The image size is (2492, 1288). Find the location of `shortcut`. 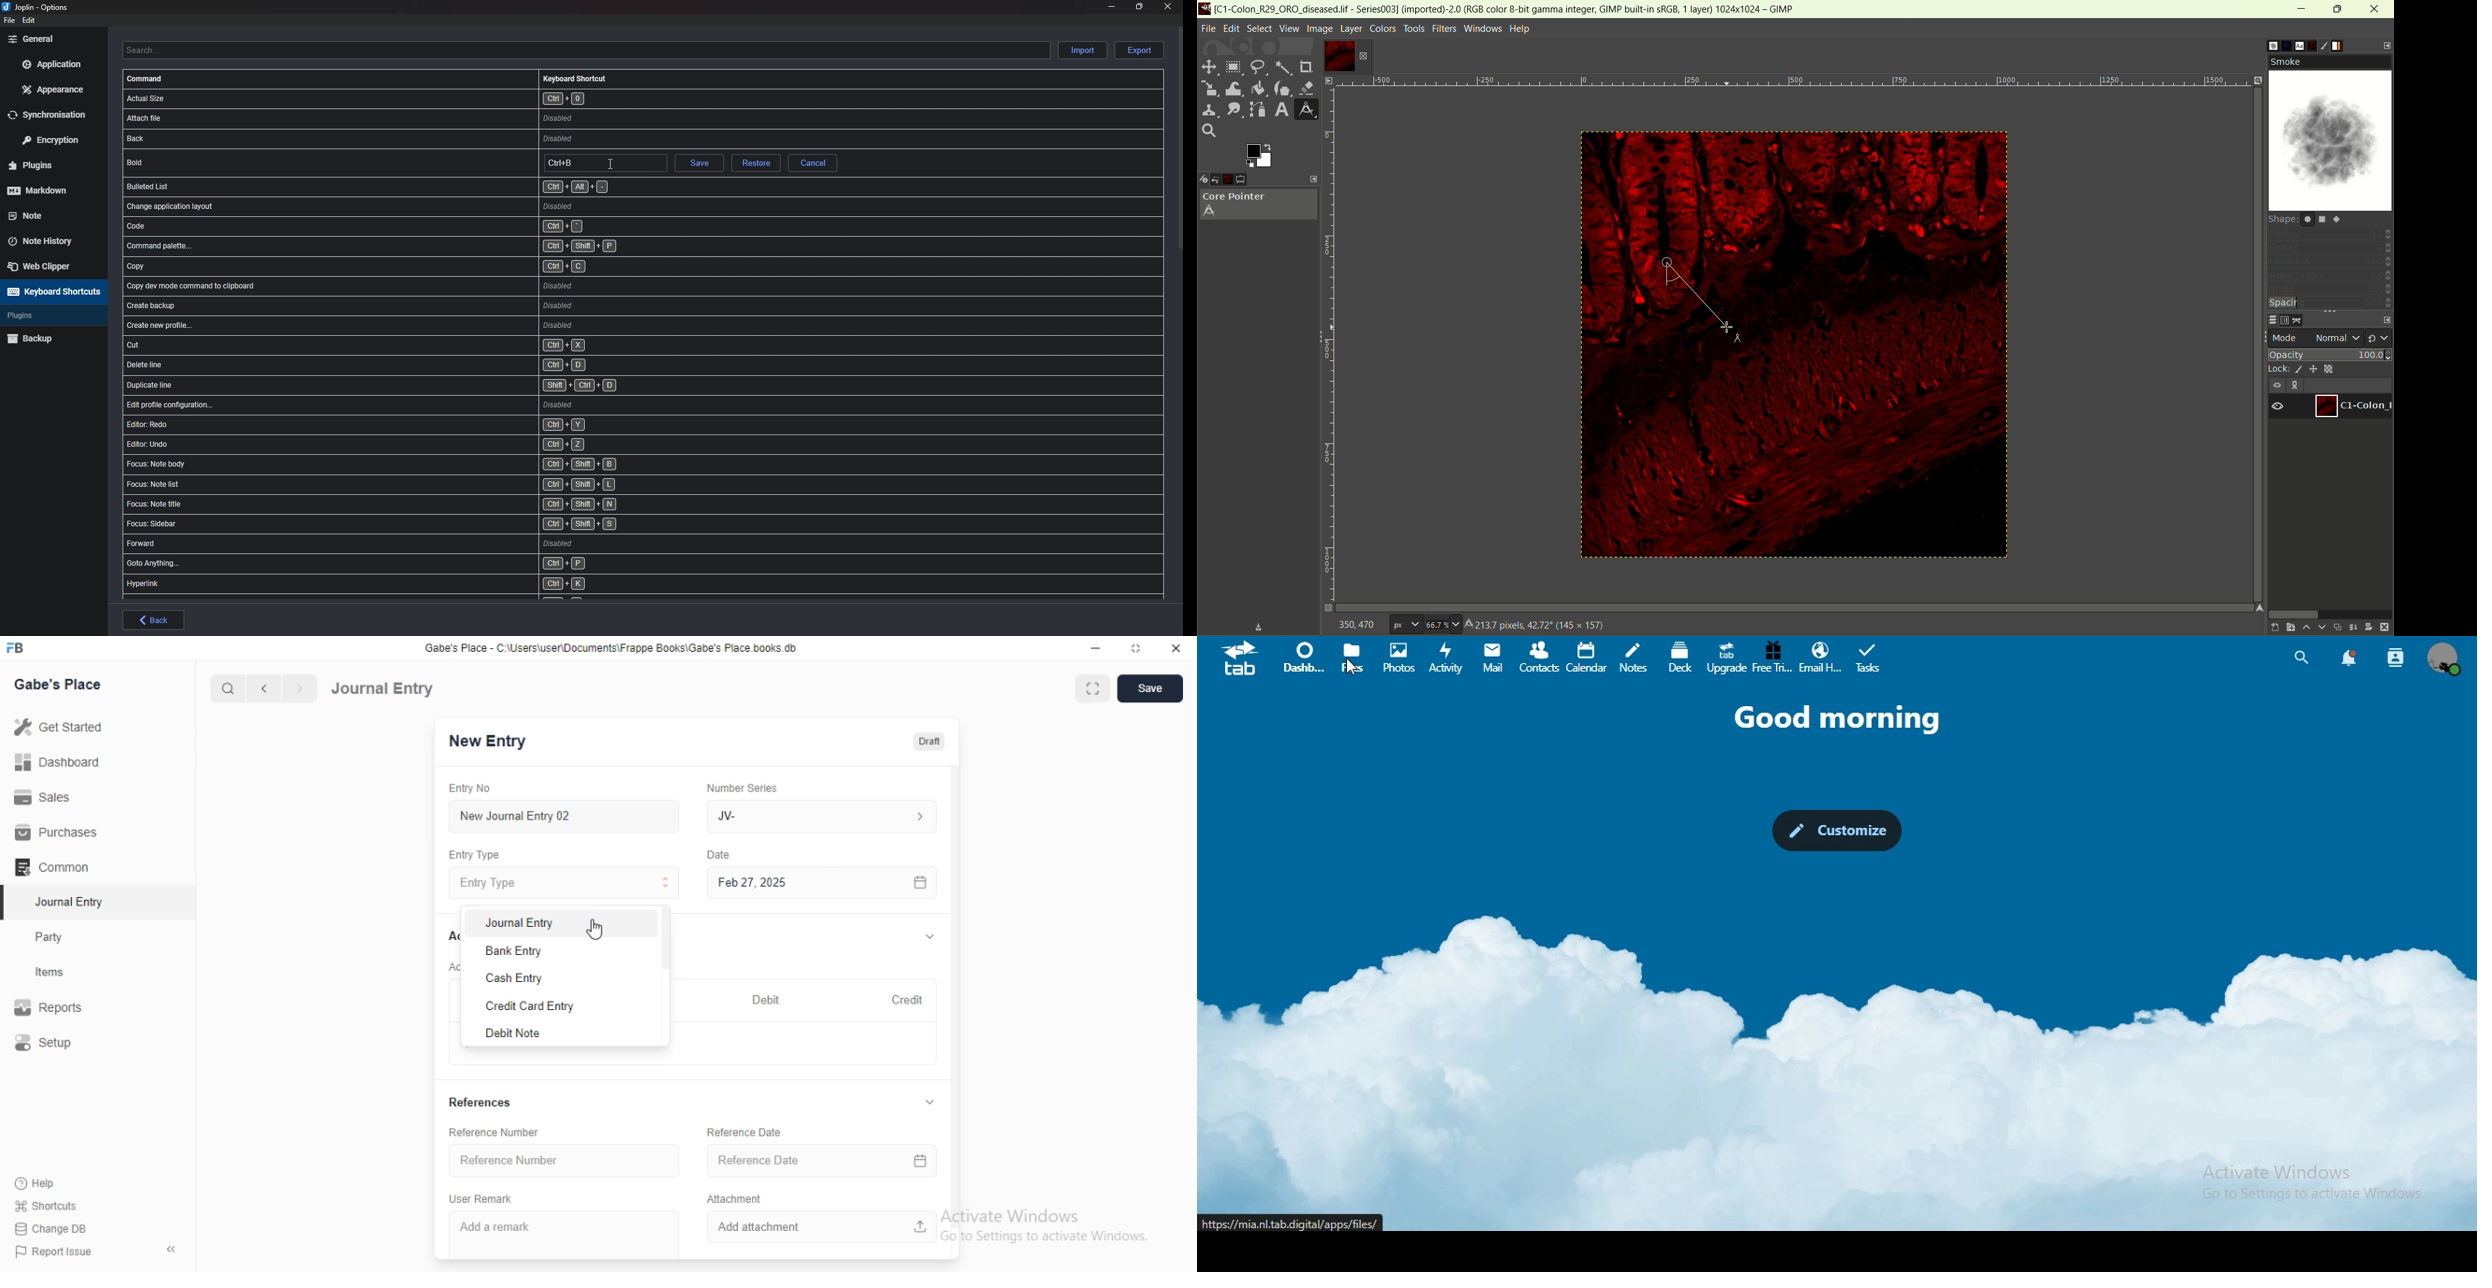

shortcut is located at coordinates (407, 118).